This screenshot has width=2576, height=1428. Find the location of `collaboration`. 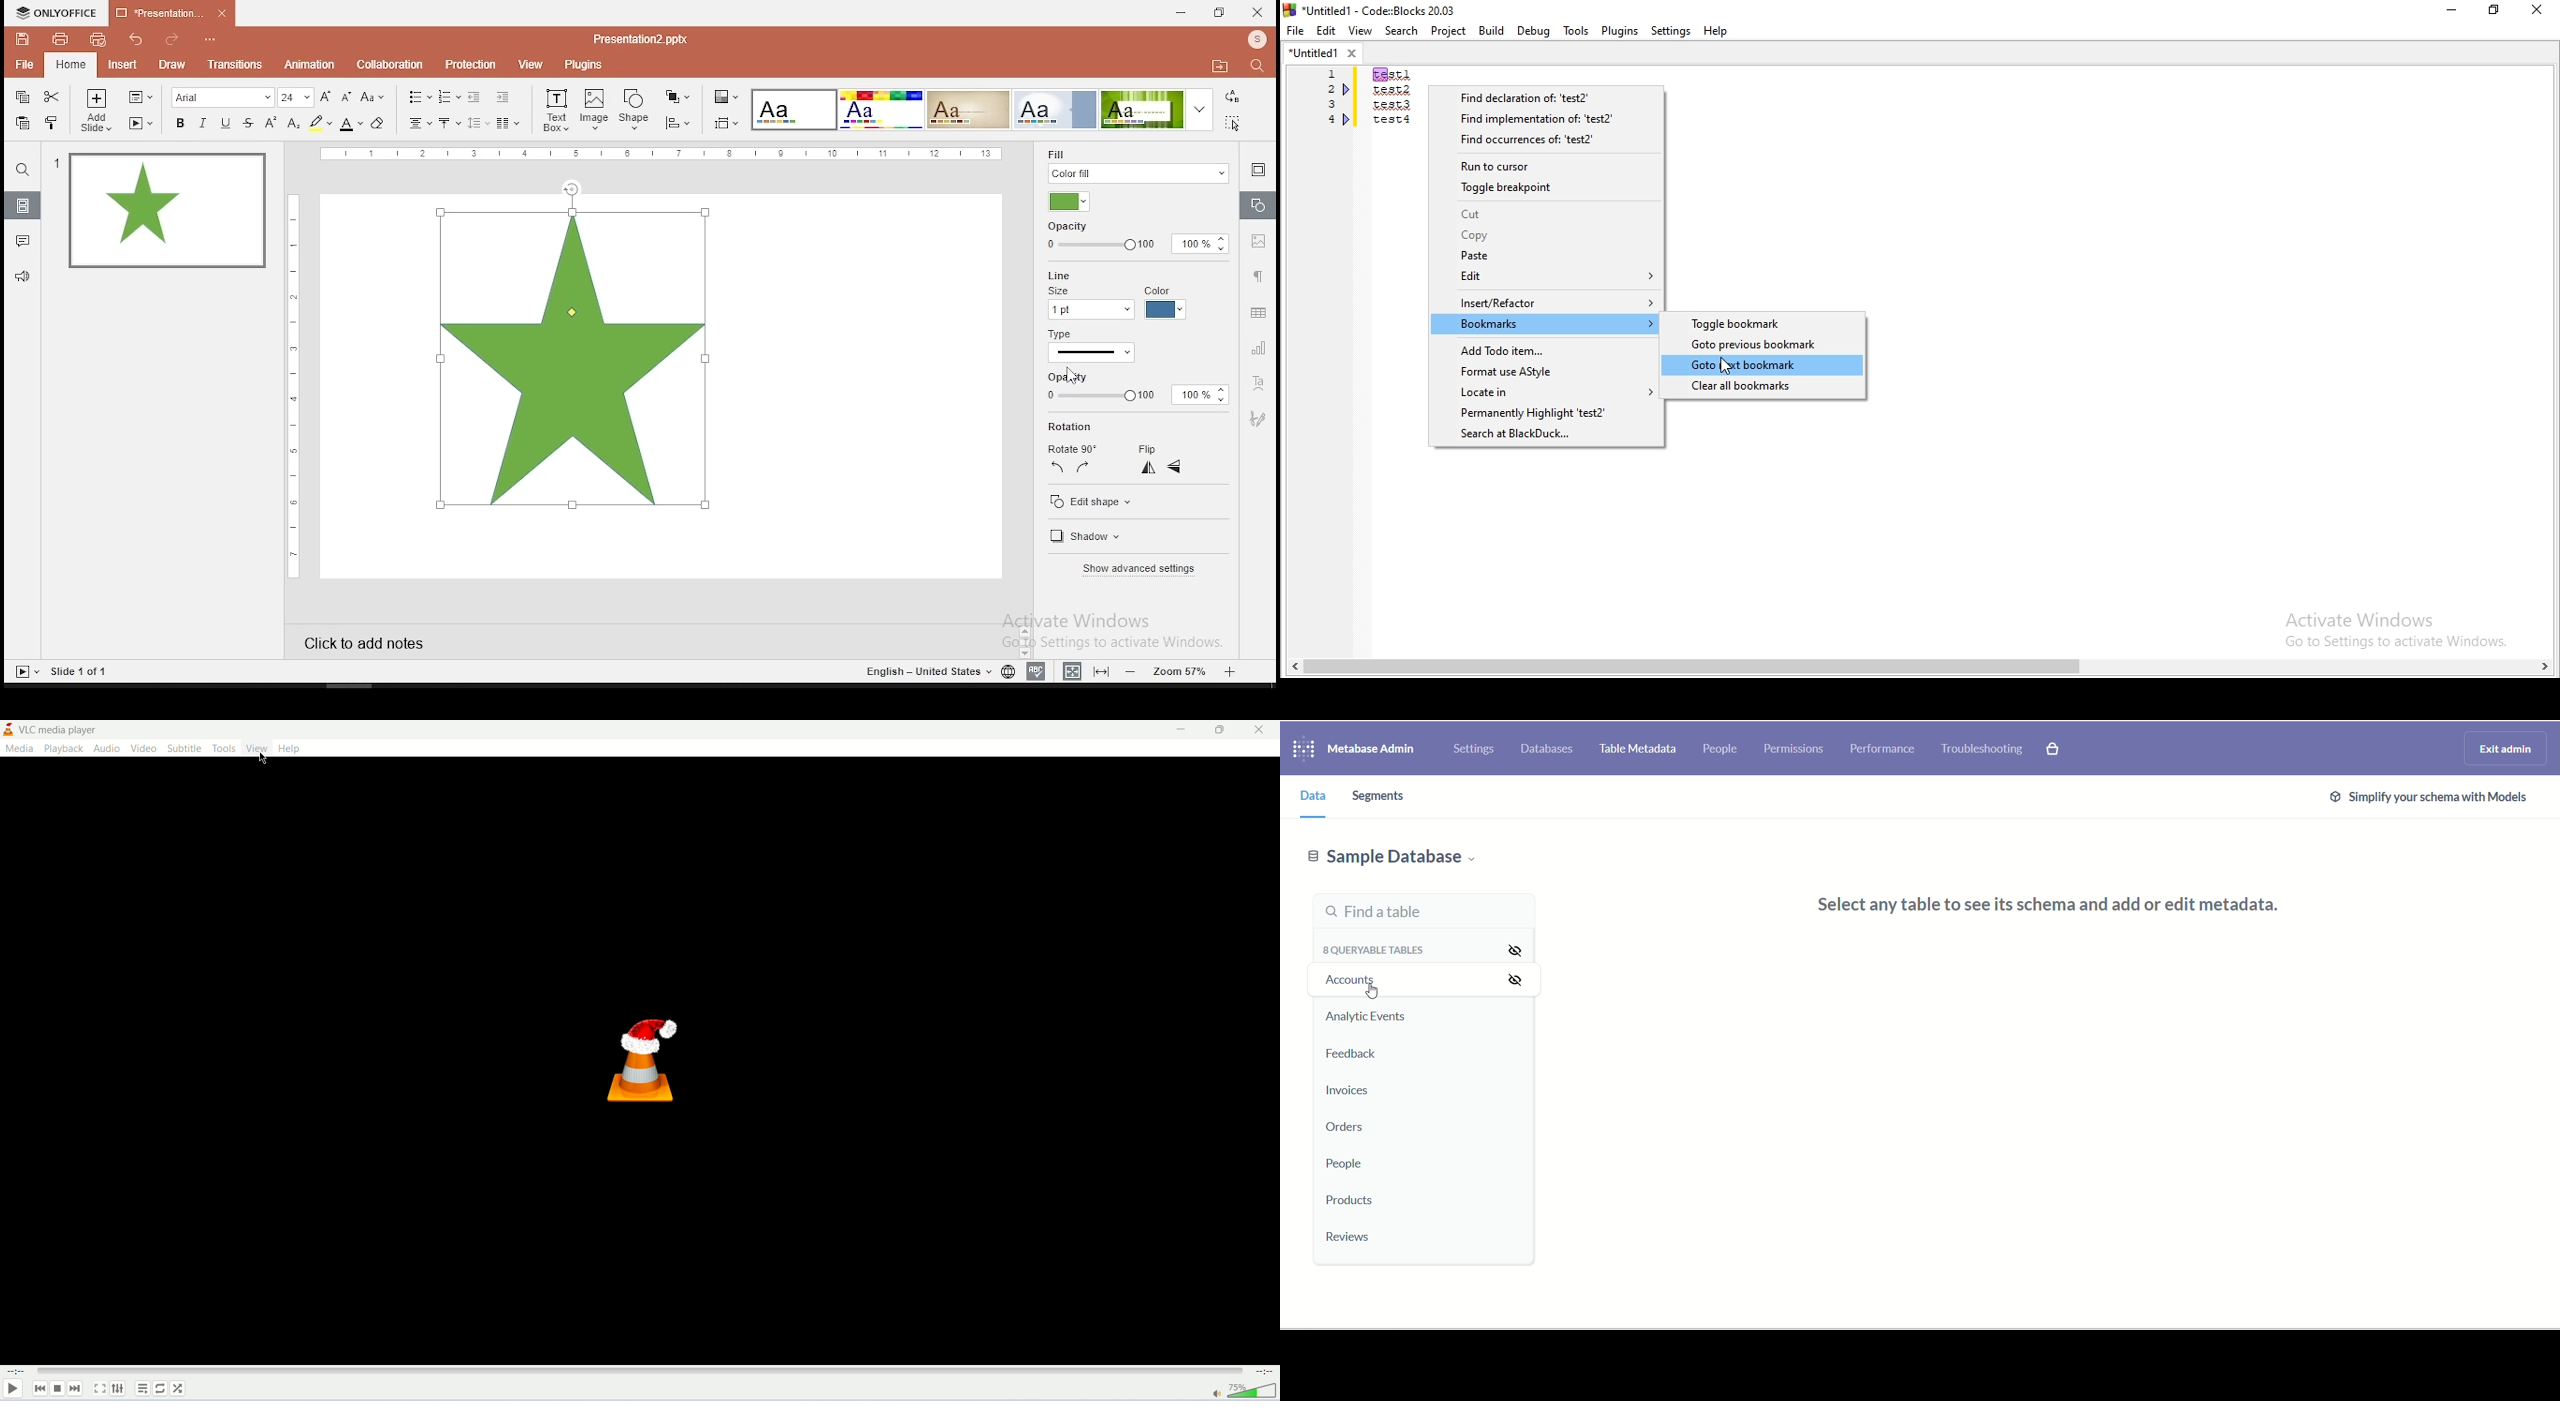

collaboration is located at coordinates (389, 64).